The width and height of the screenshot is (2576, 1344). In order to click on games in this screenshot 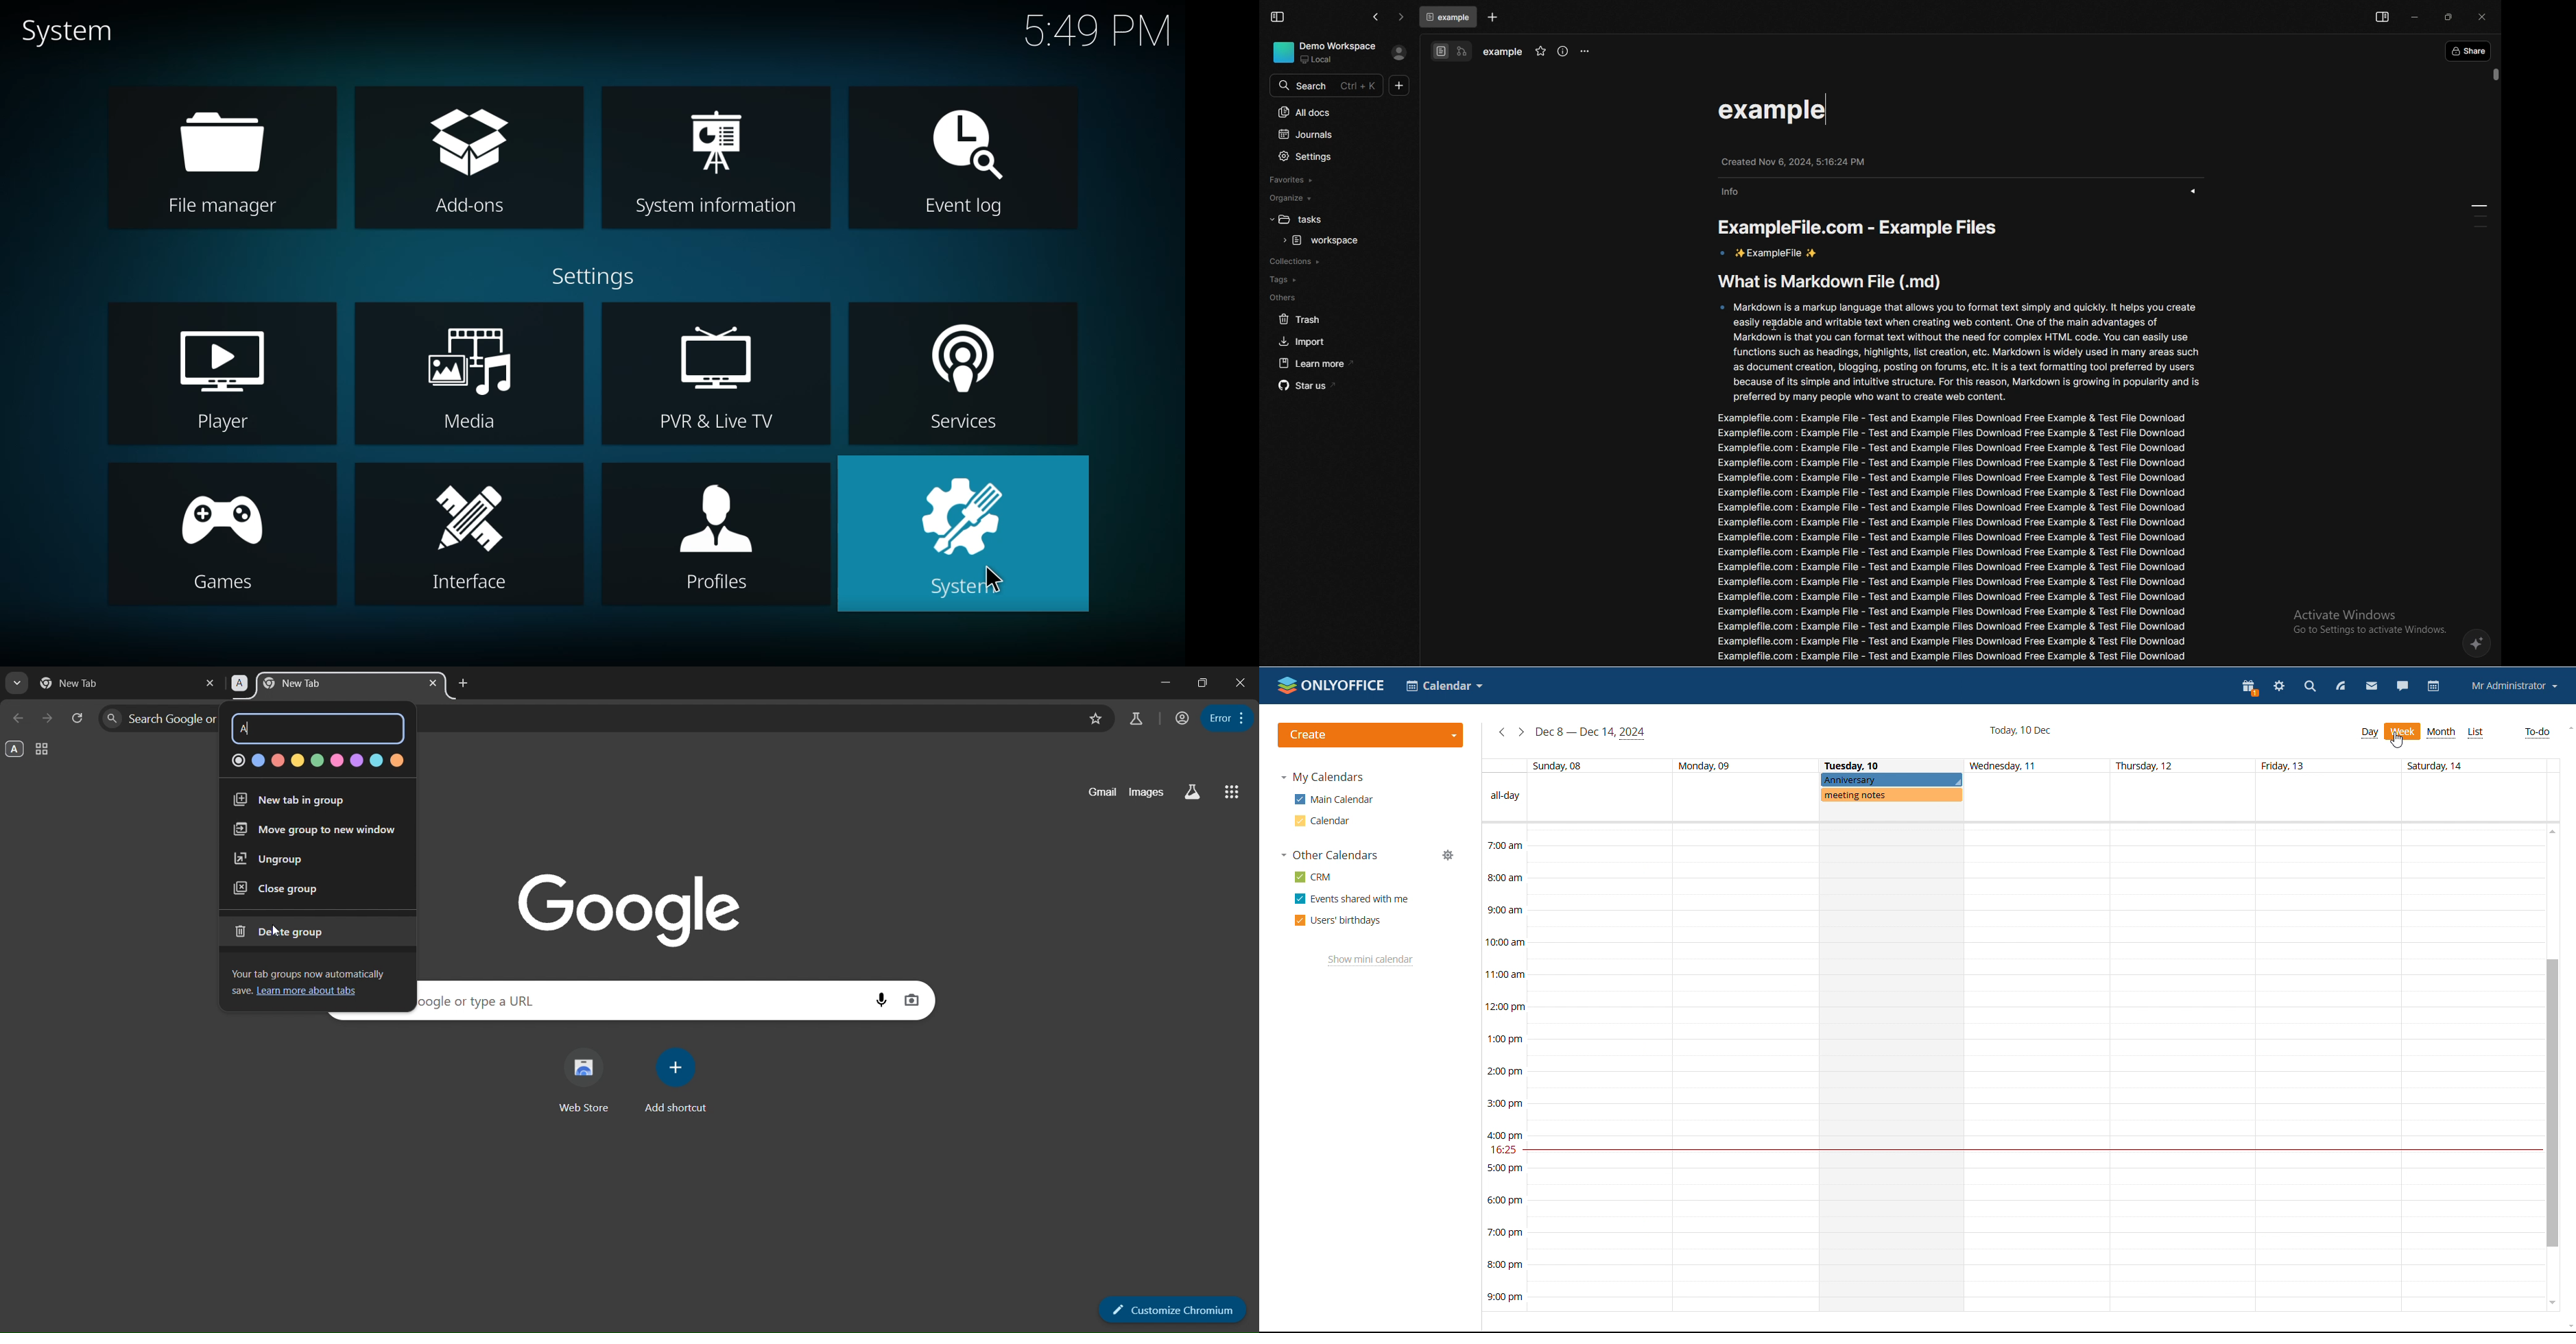, I will do `click(227, 541)`.